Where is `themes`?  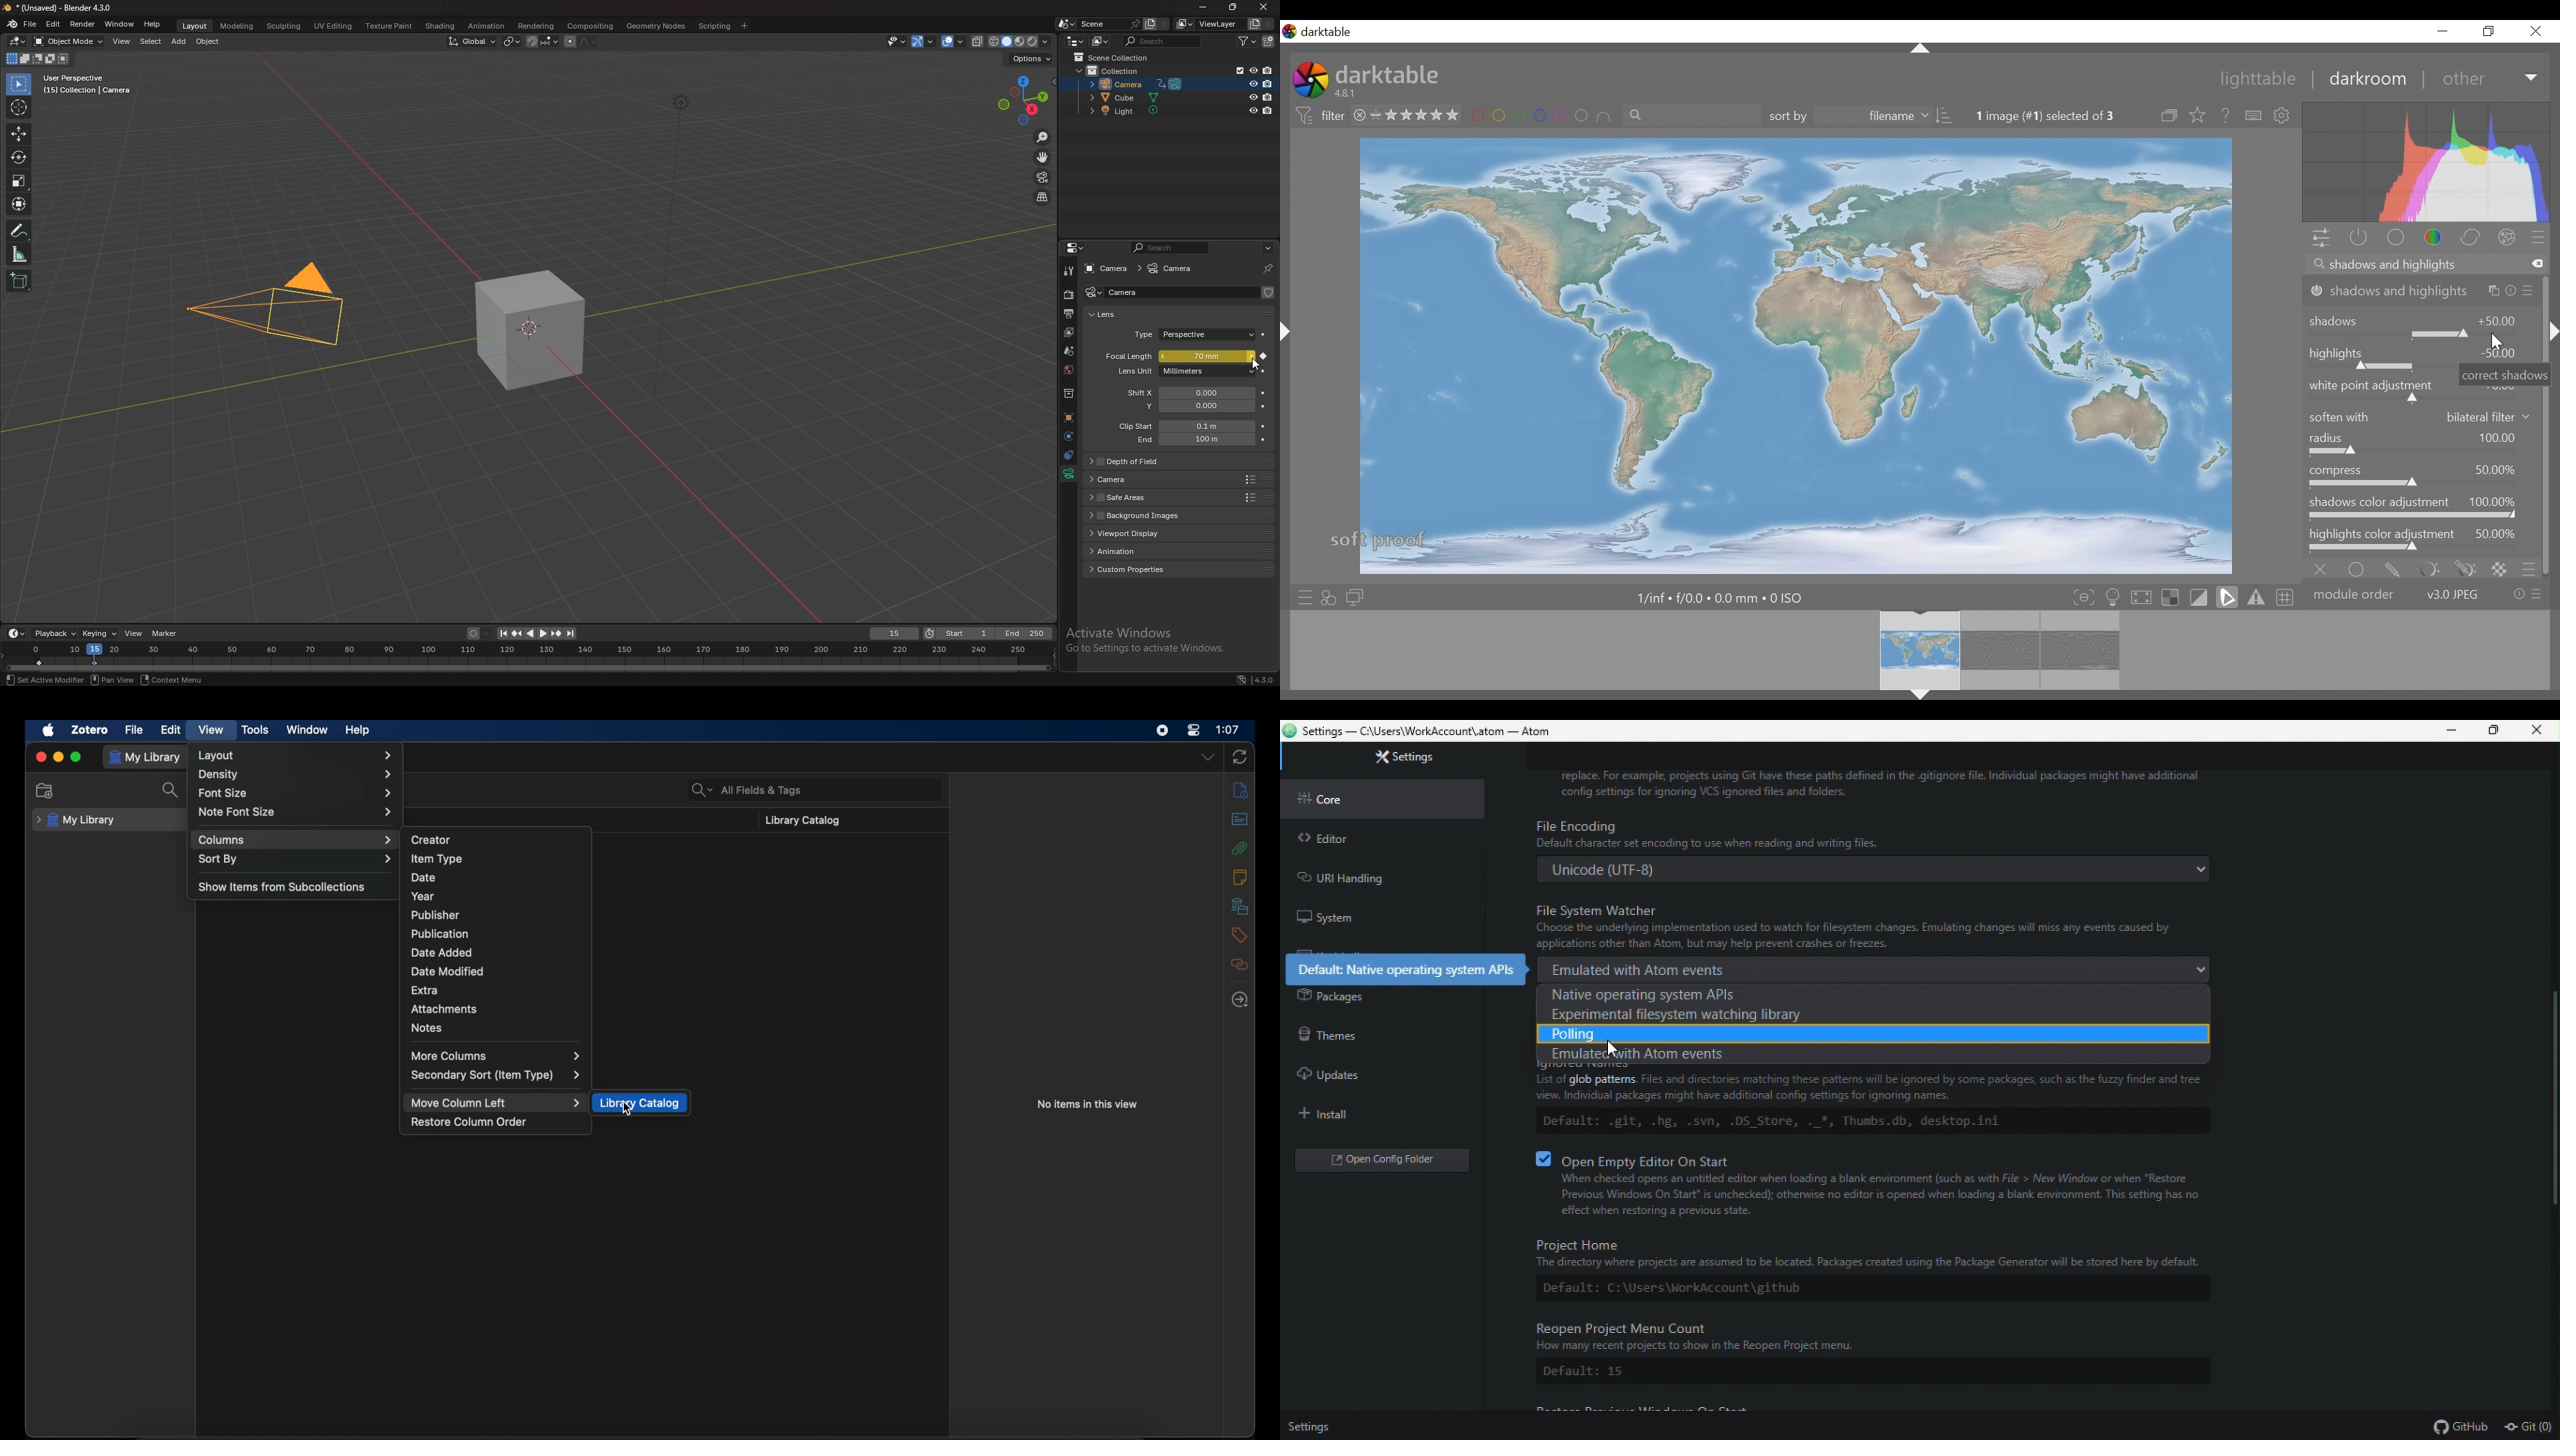 themes is located at coordinates (1369, 1038).